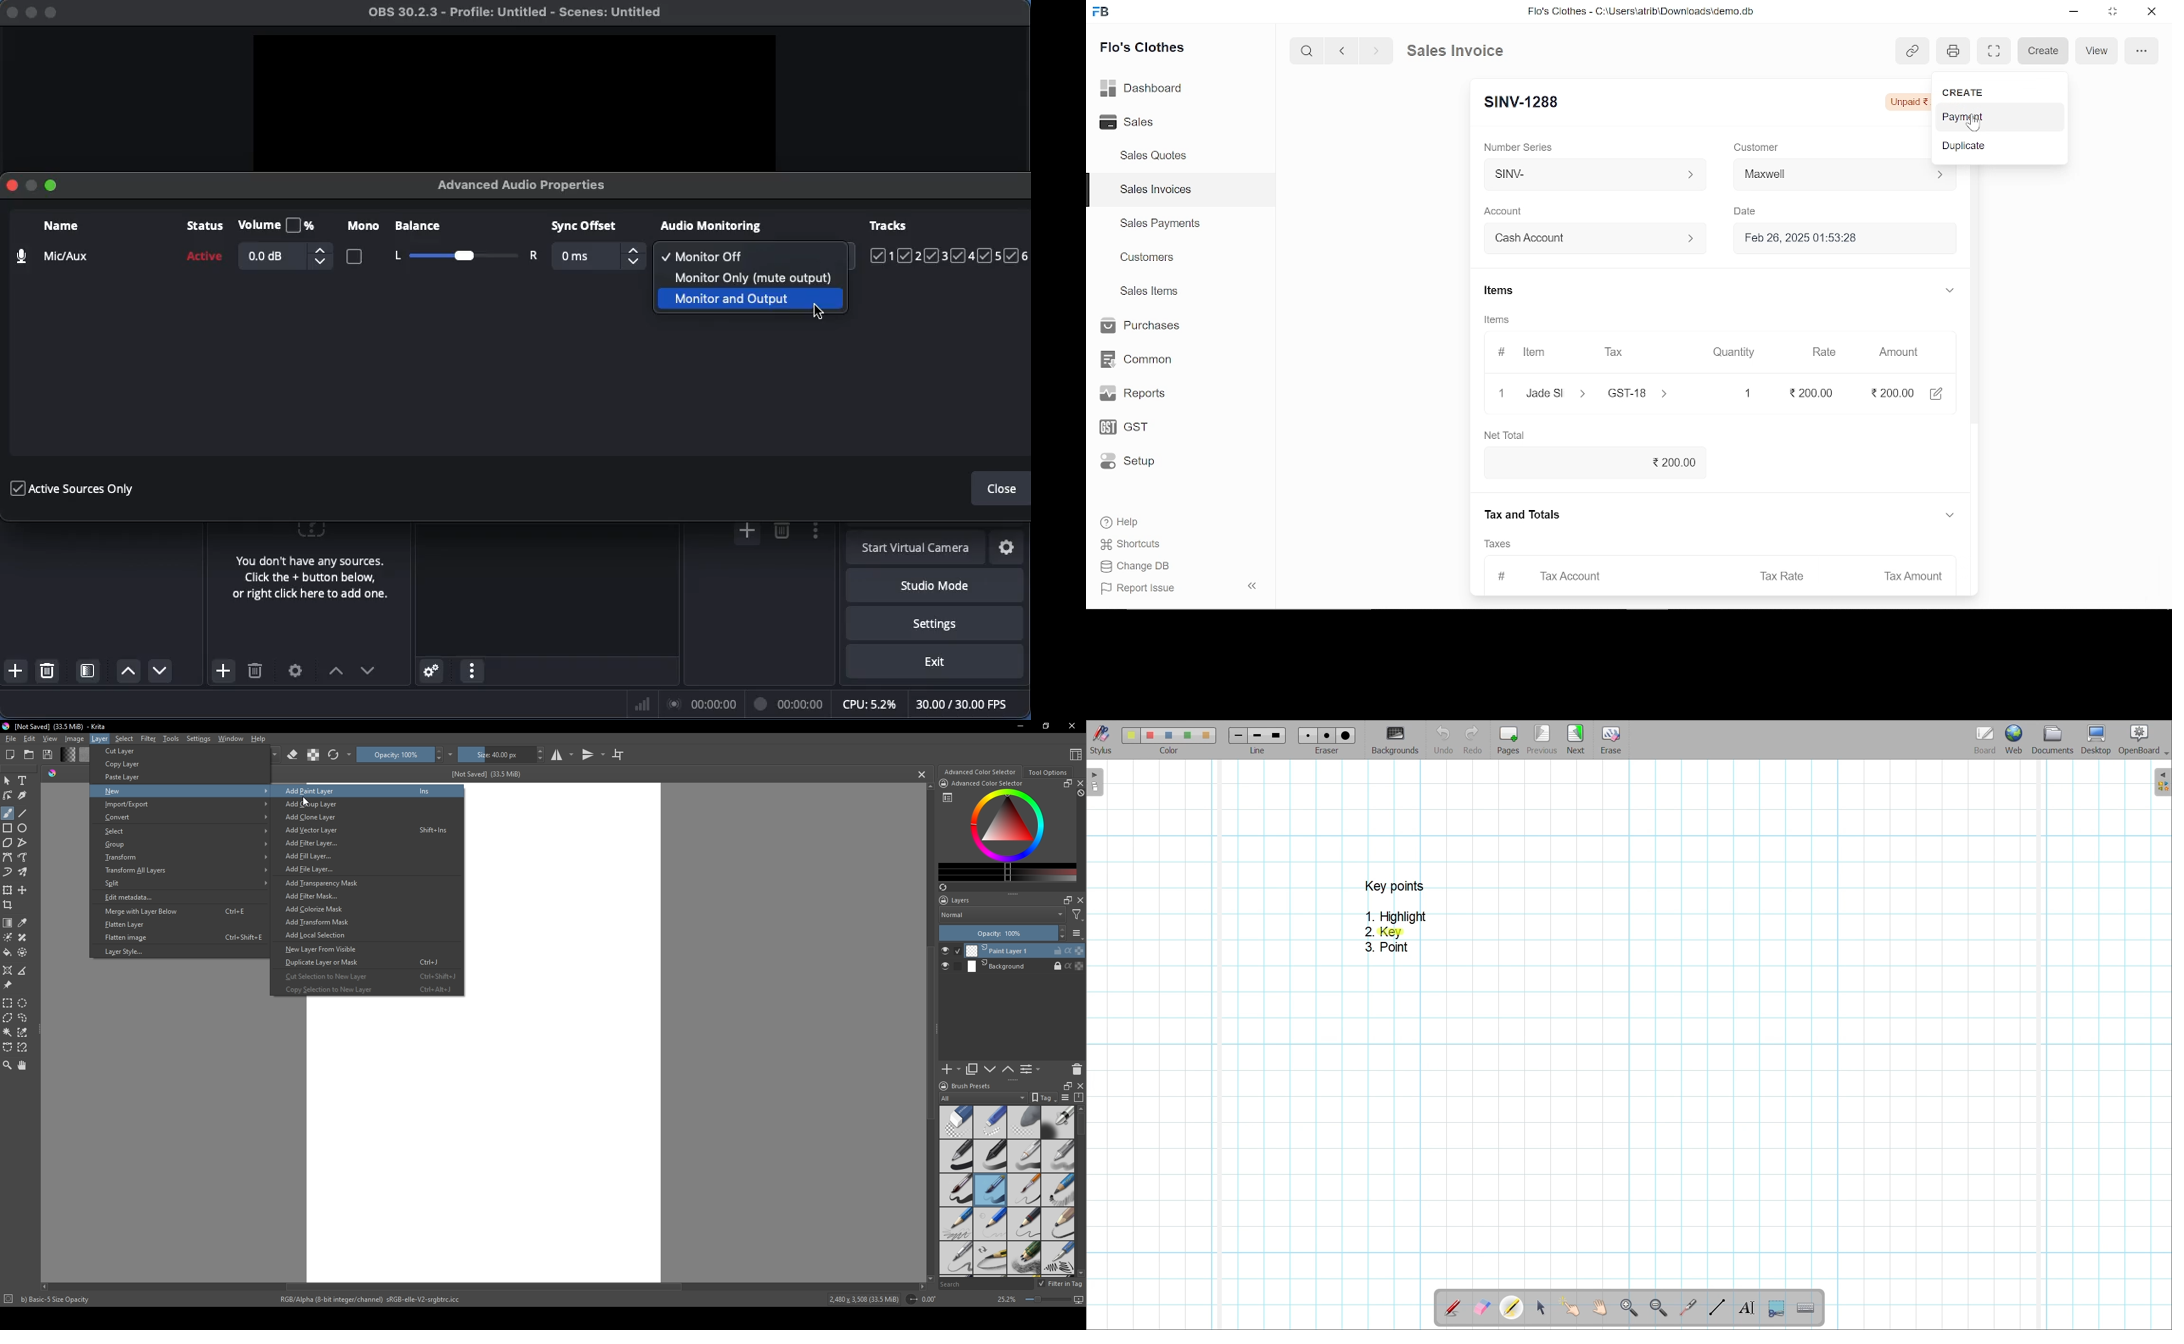  I want to click on edit account, so click(1940, 393).